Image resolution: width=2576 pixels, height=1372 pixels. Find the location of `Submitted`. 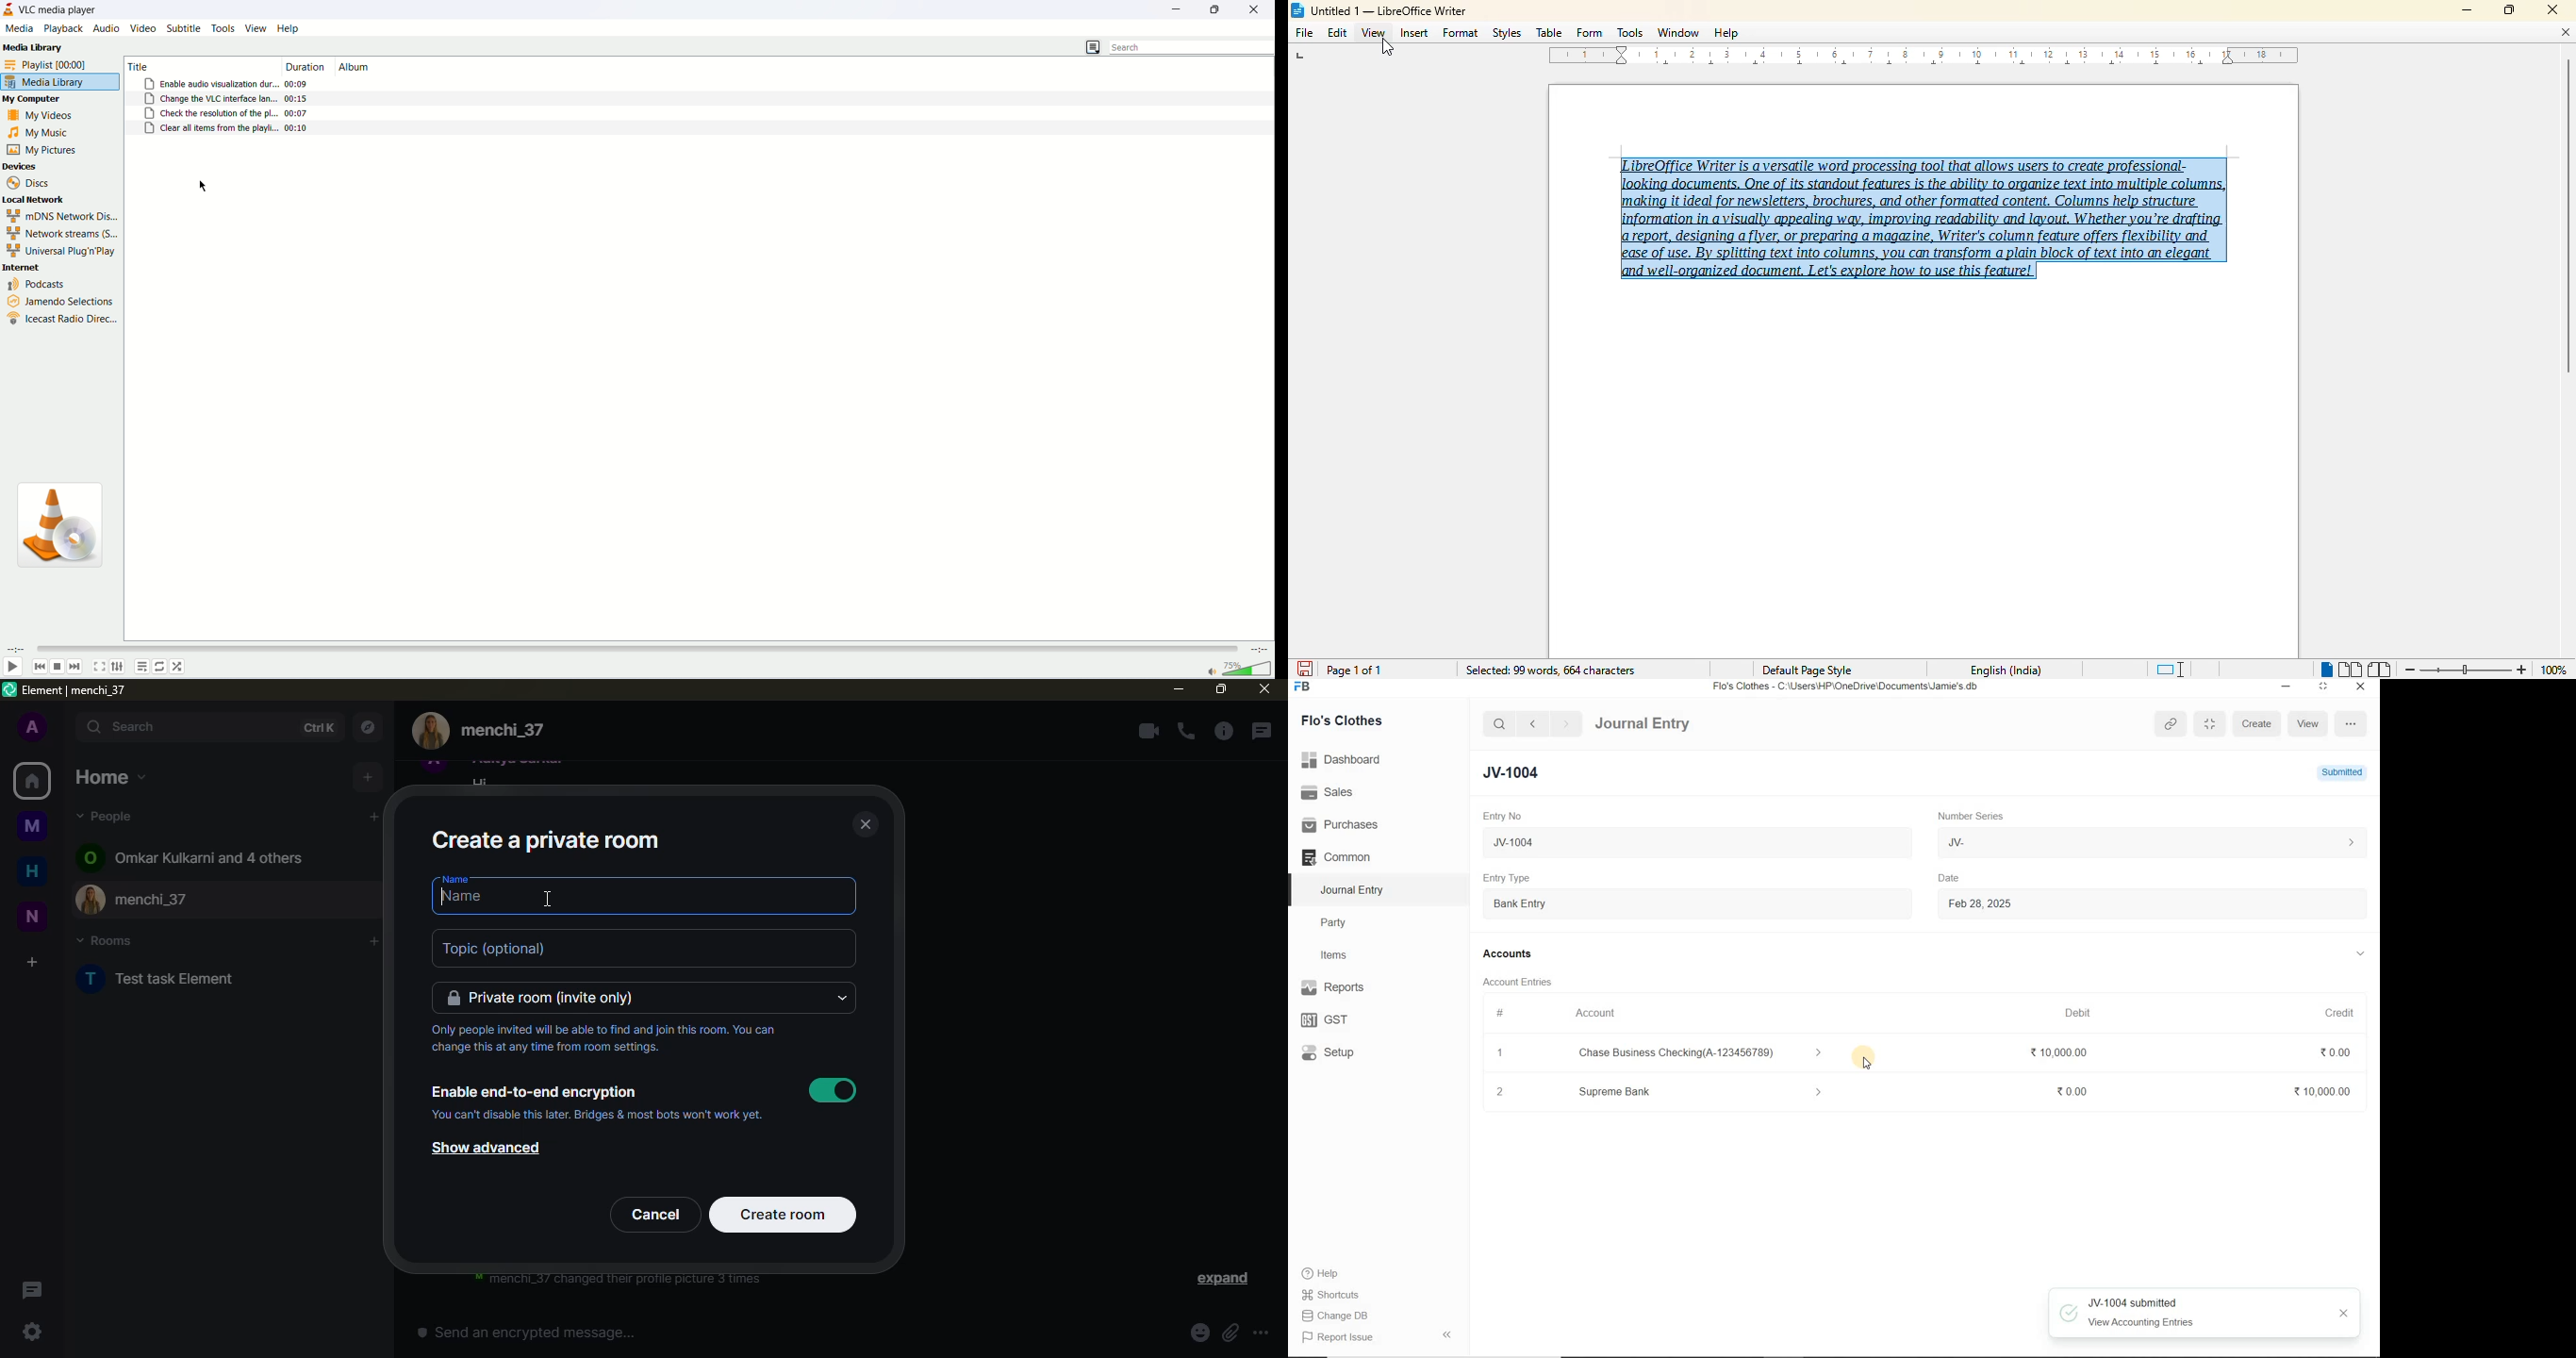

Submitted is located at coordinates (2341, 771).